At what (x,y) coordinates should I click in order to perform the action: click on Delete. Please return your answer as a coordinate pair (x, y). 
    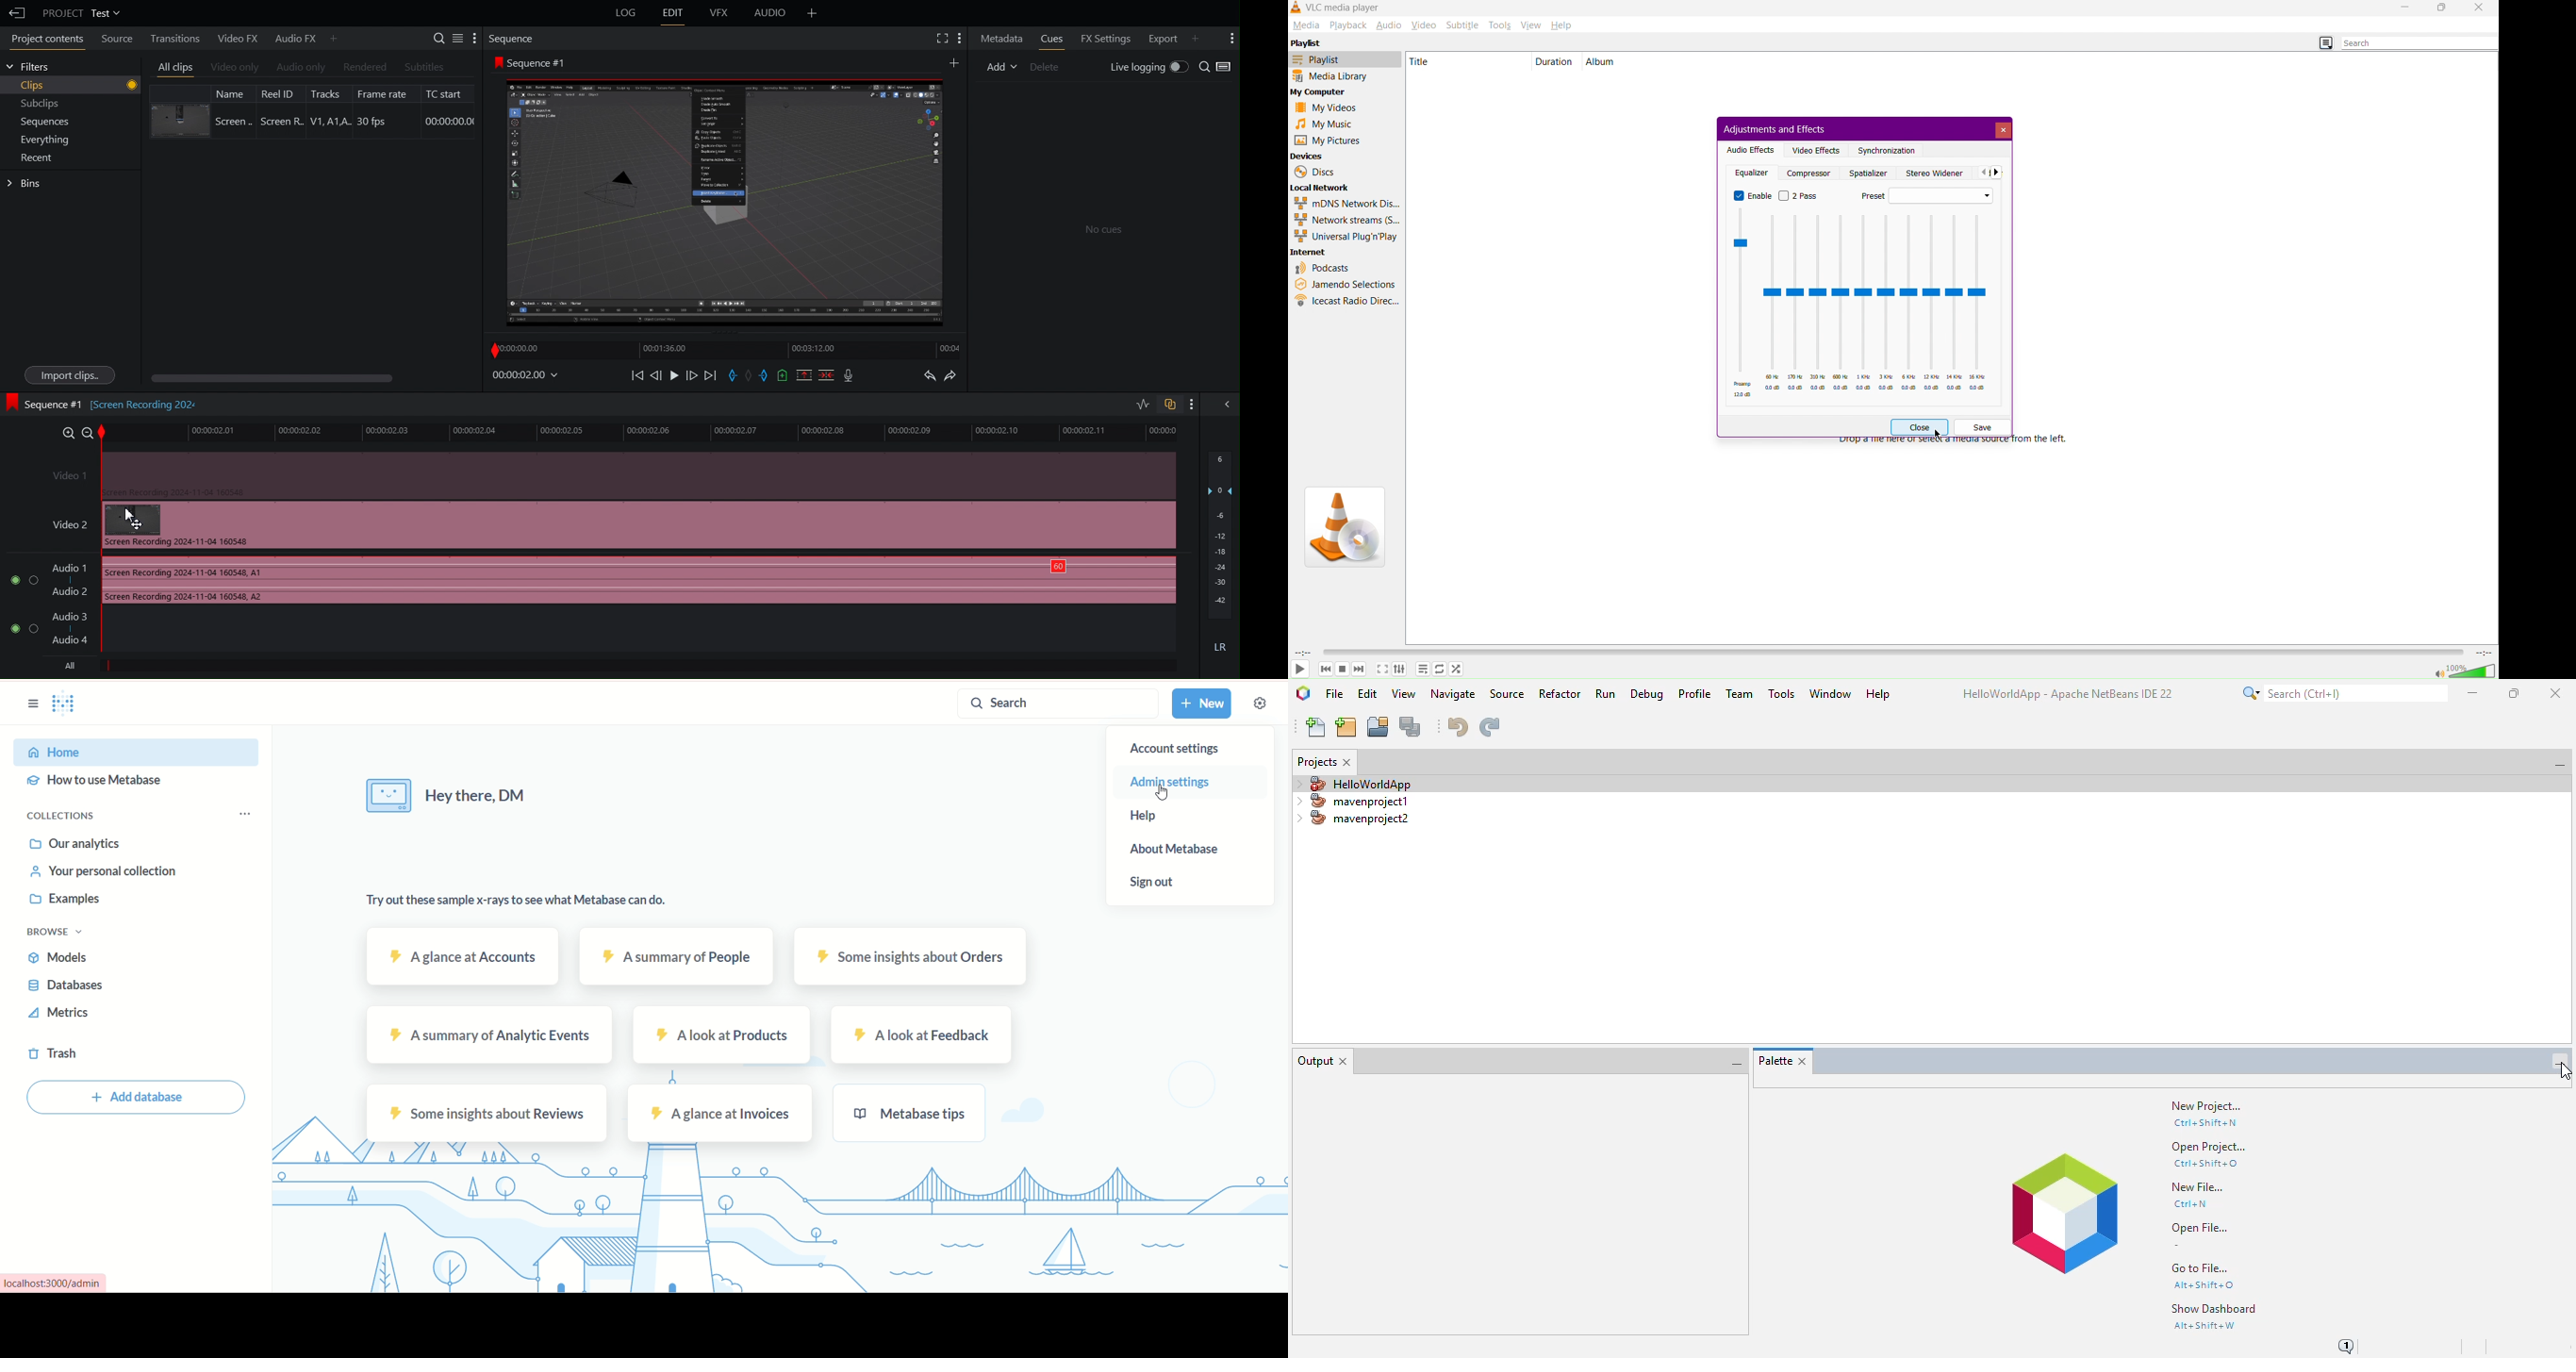
    Looking at the image, I should click on (1044, 65).